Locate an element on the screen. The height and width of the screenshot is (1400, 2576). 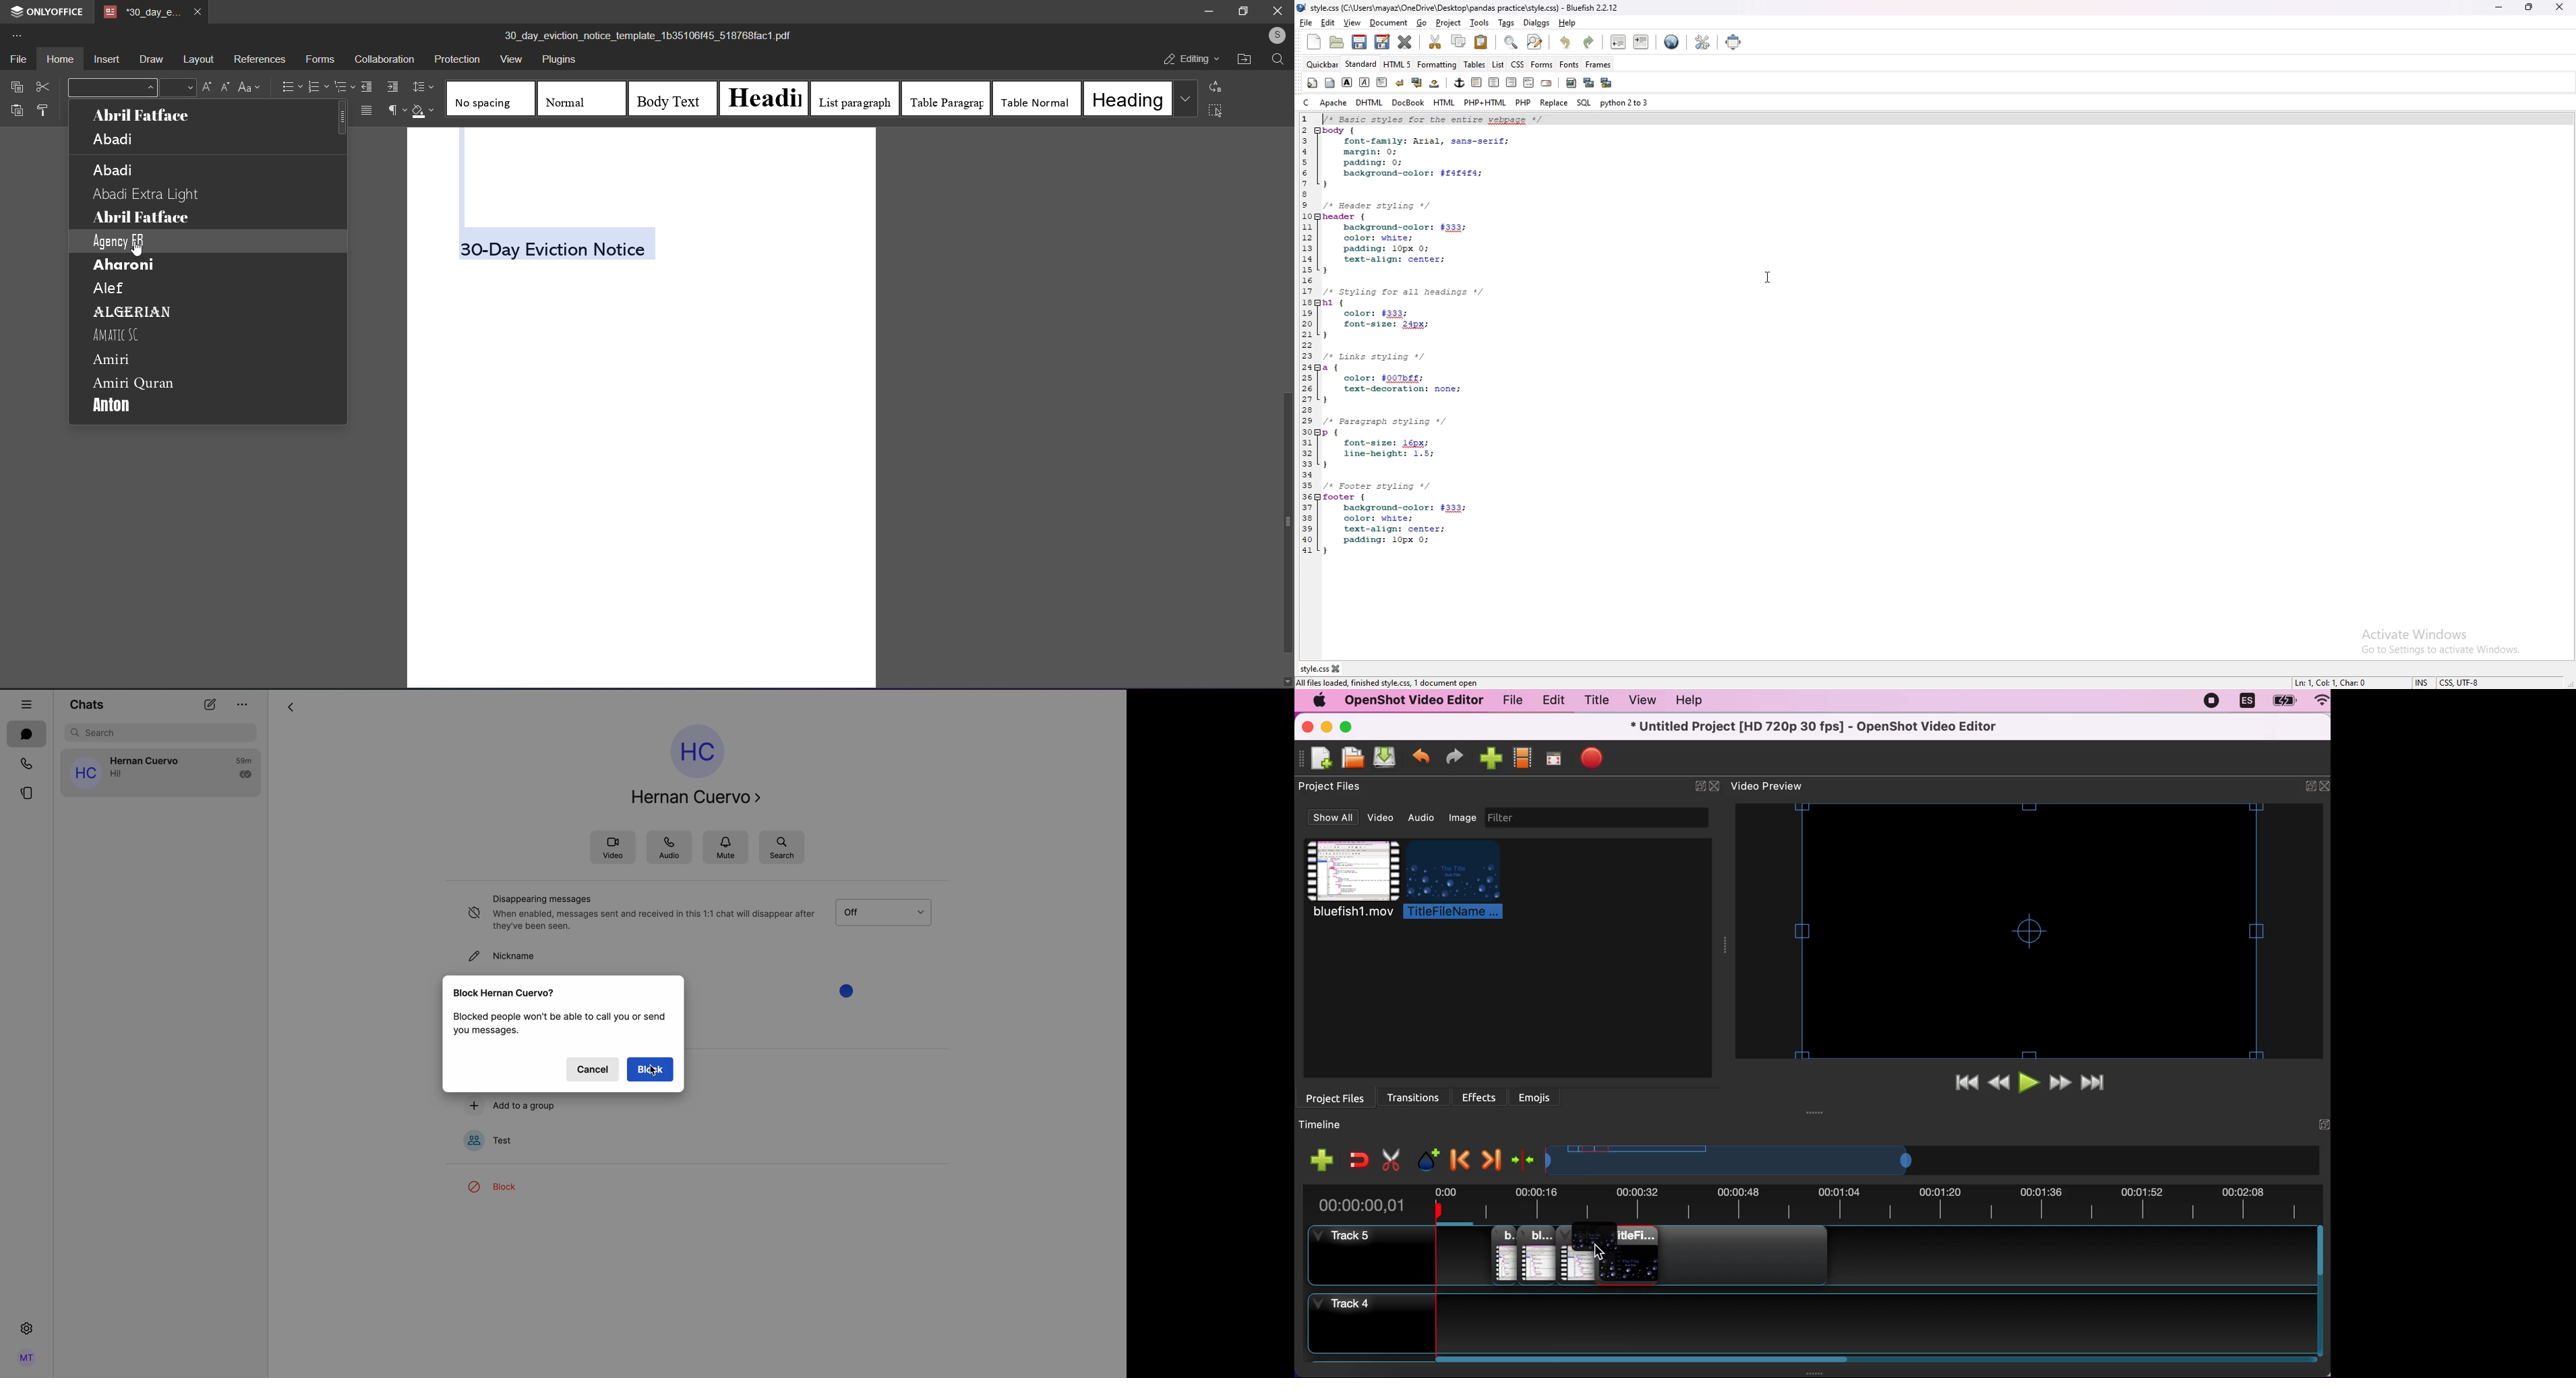
open file location is located at coordinates (1243, 59).